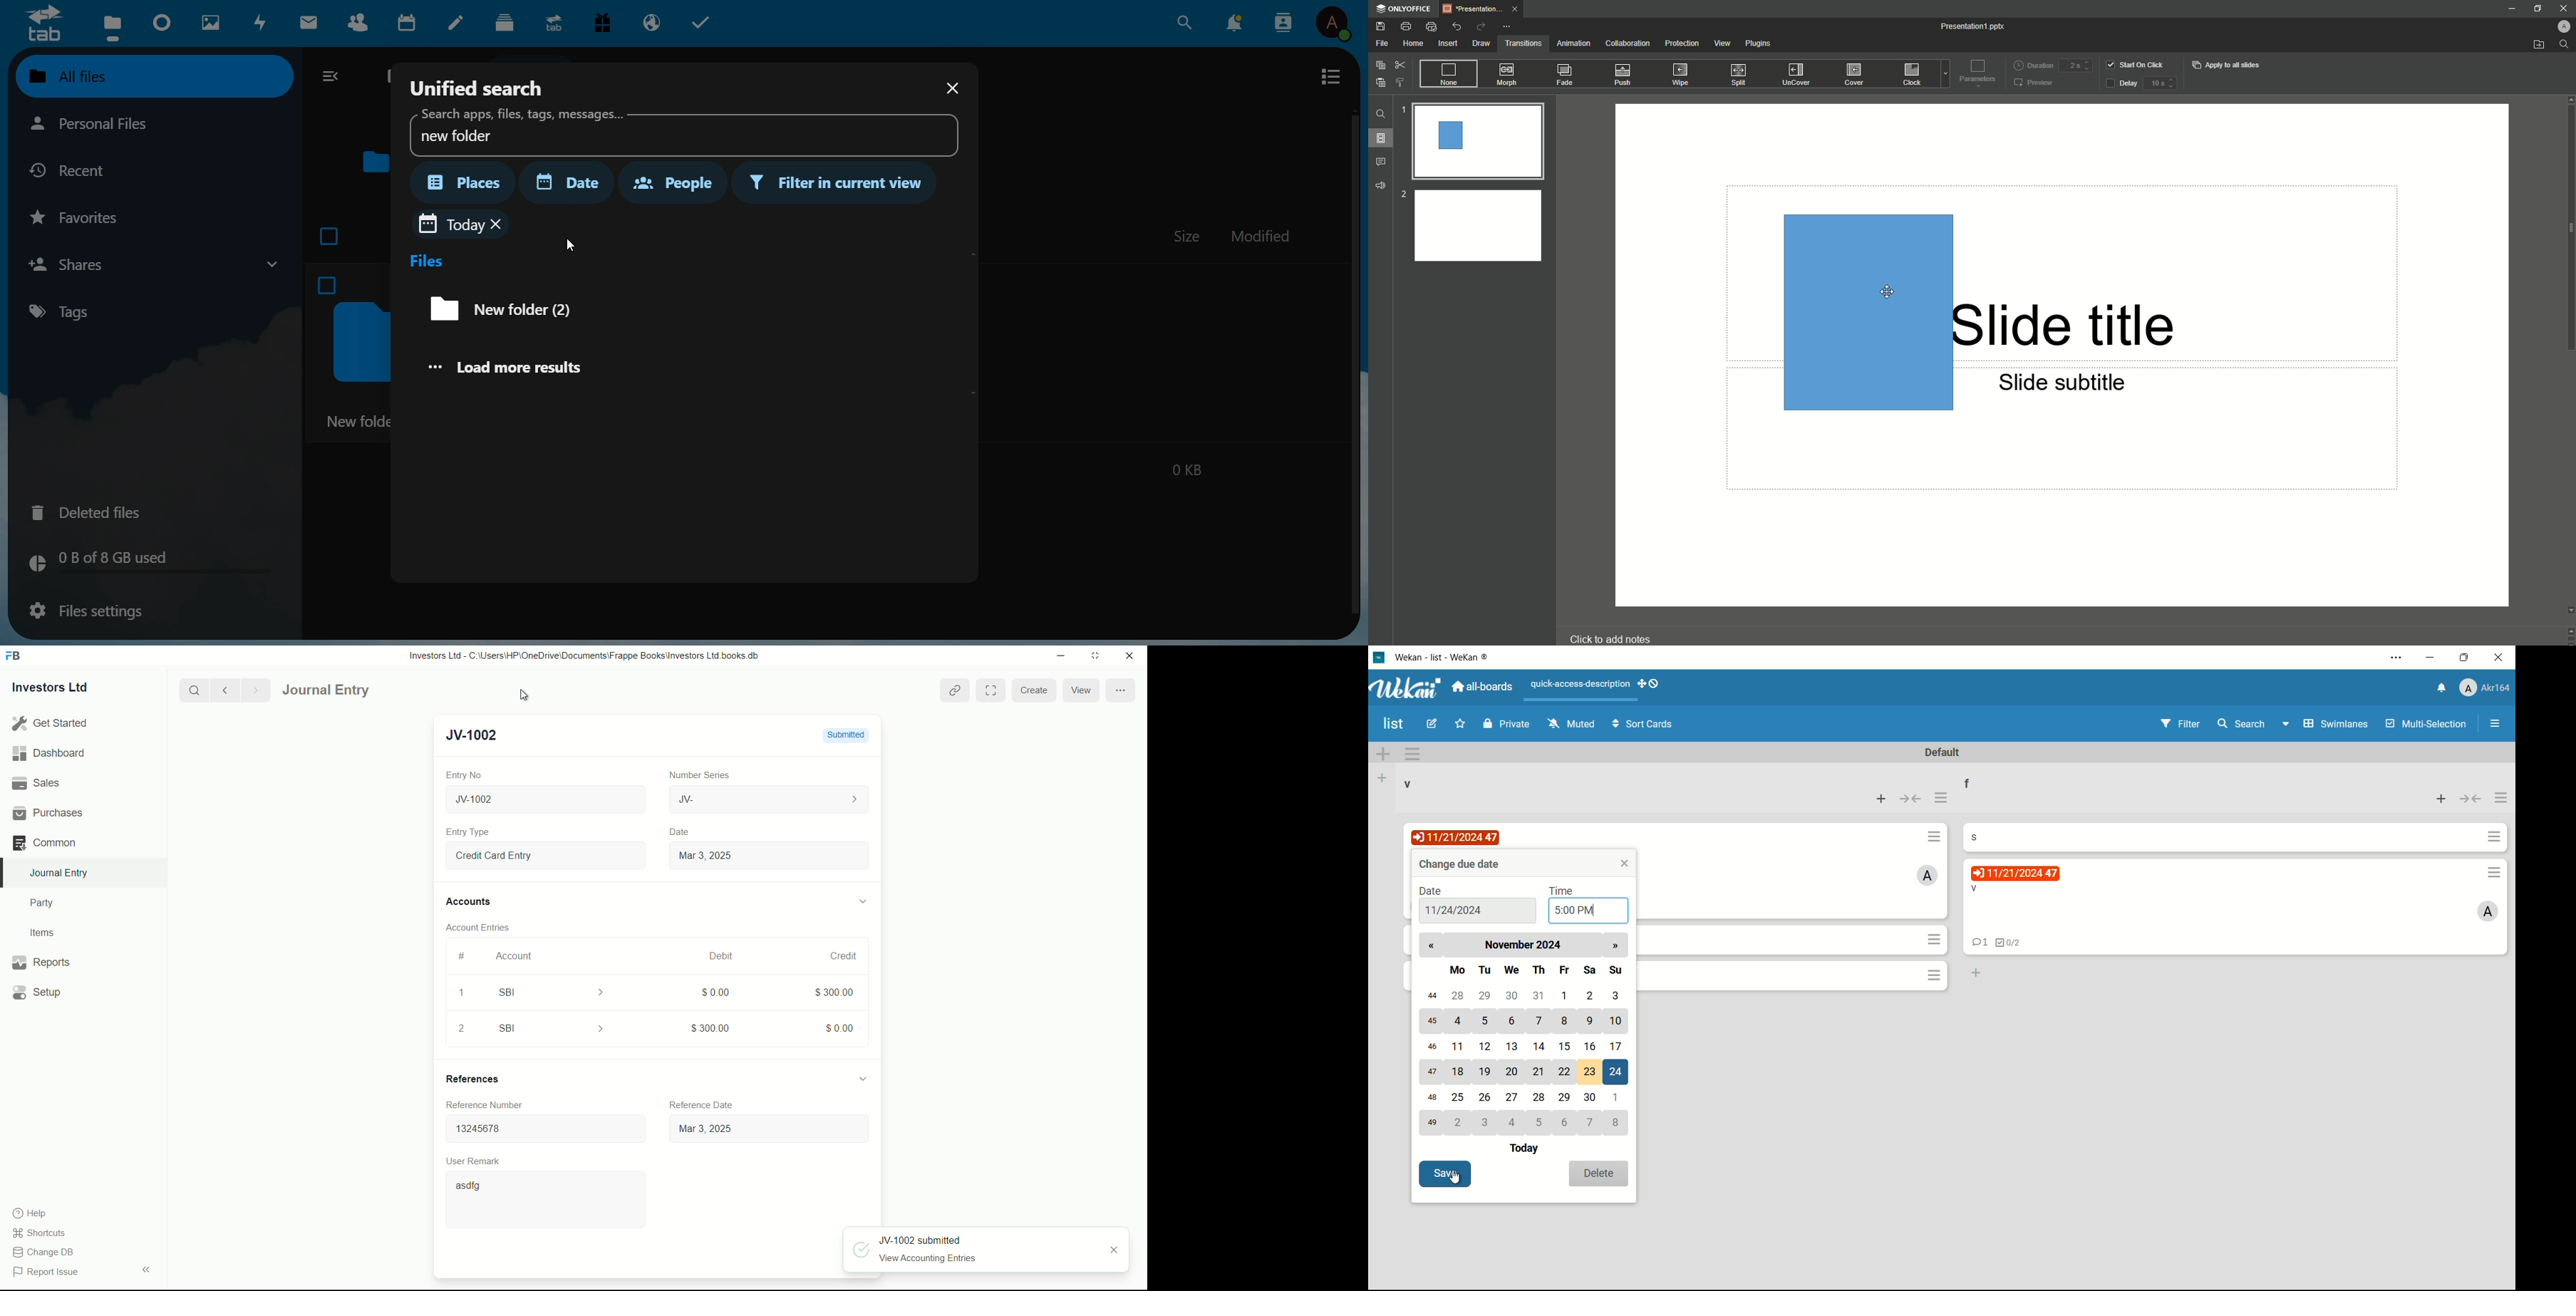 This screenshot has height=1316, width=2576. Describe the element at coordinates (1514, 1122) in the screenshot. I see `4` at that location.